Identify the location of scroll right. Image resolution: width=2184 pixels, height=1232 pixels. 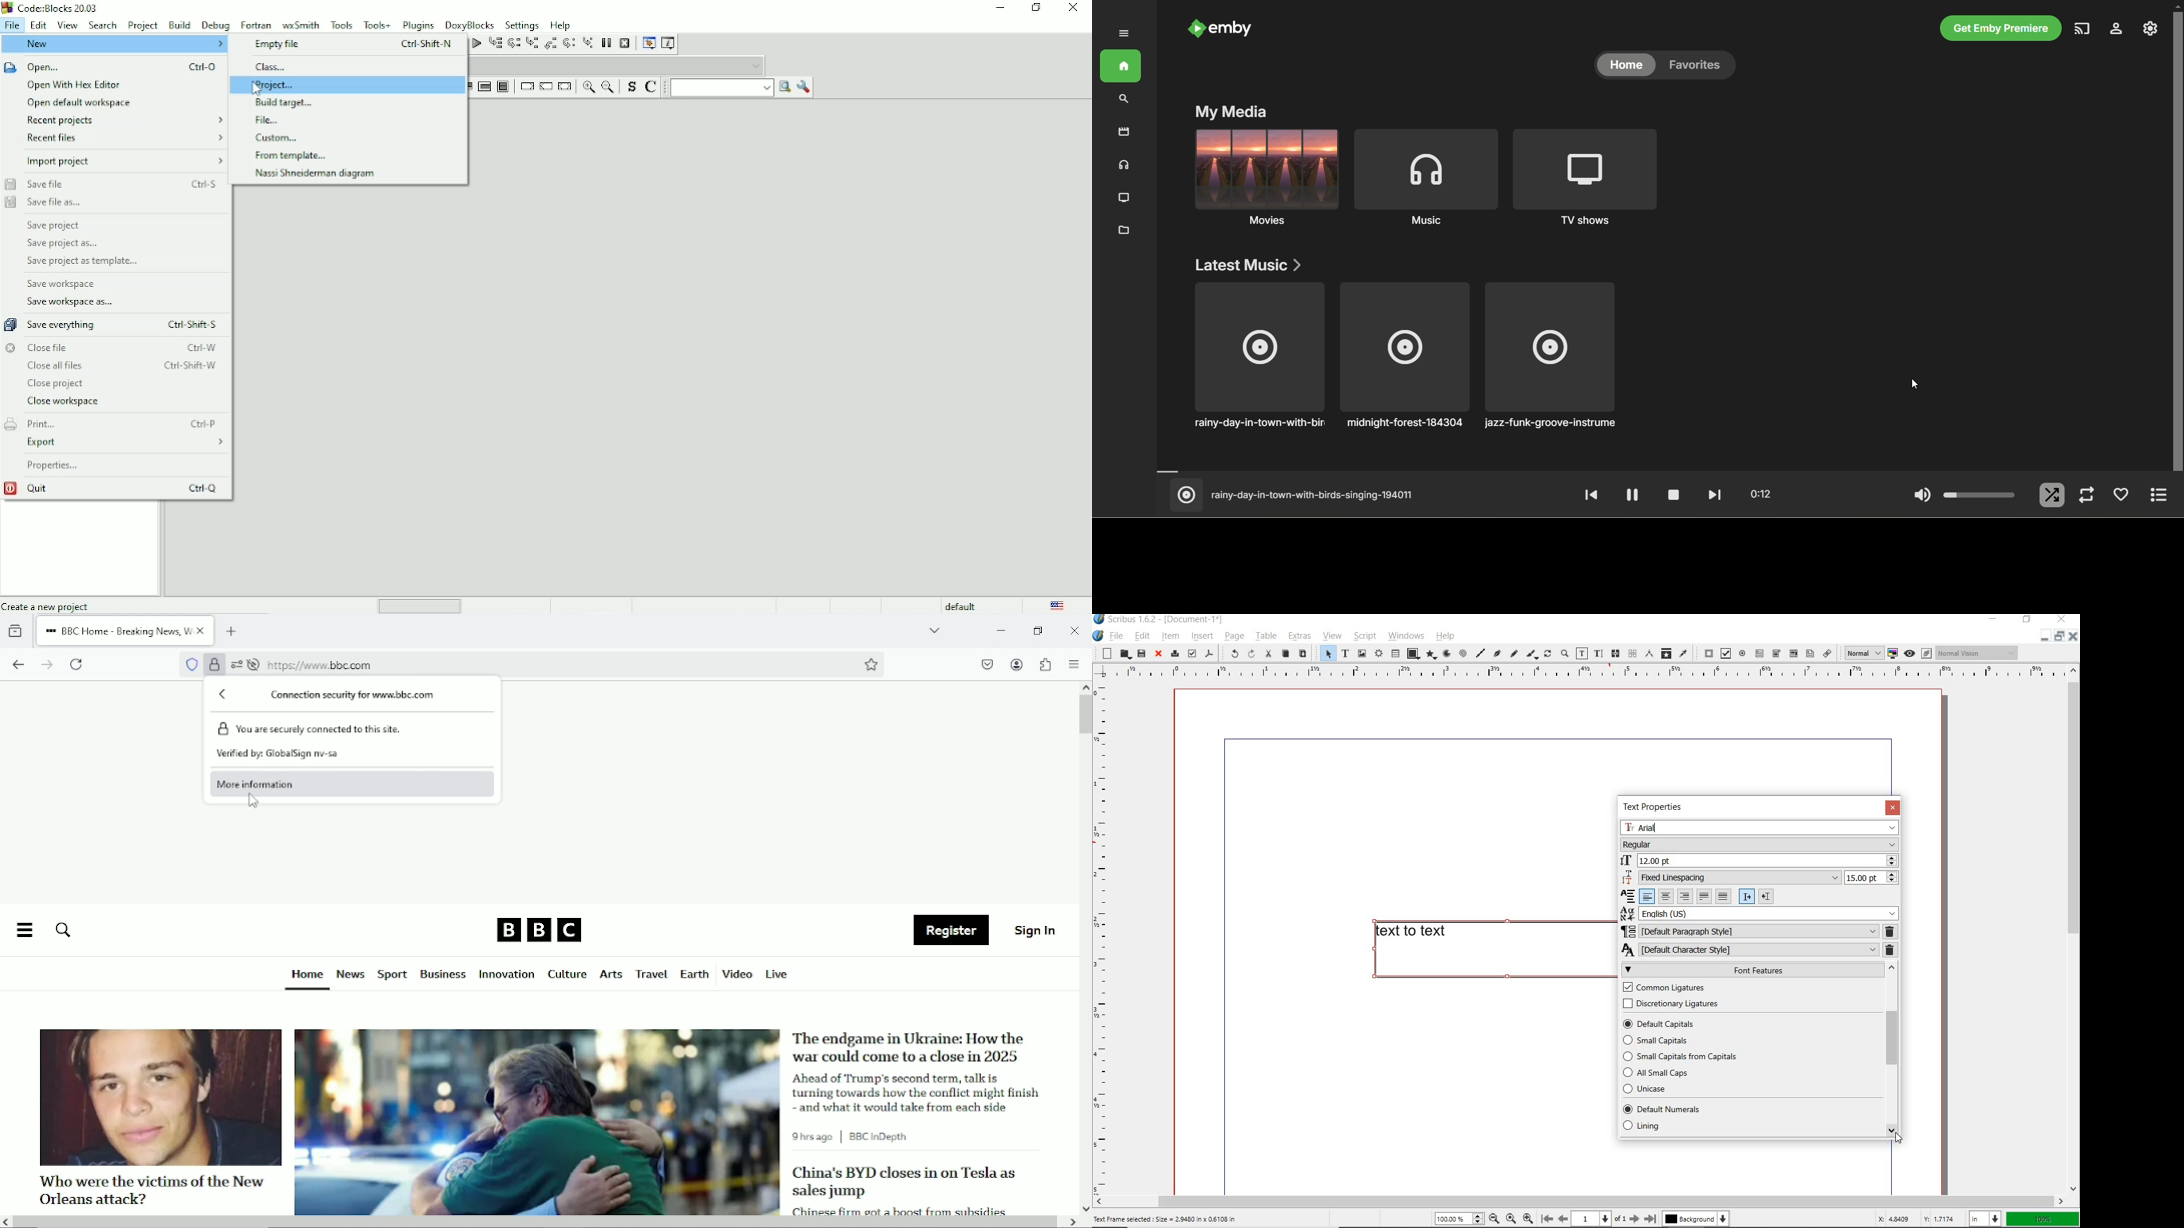
(1071, 1222).